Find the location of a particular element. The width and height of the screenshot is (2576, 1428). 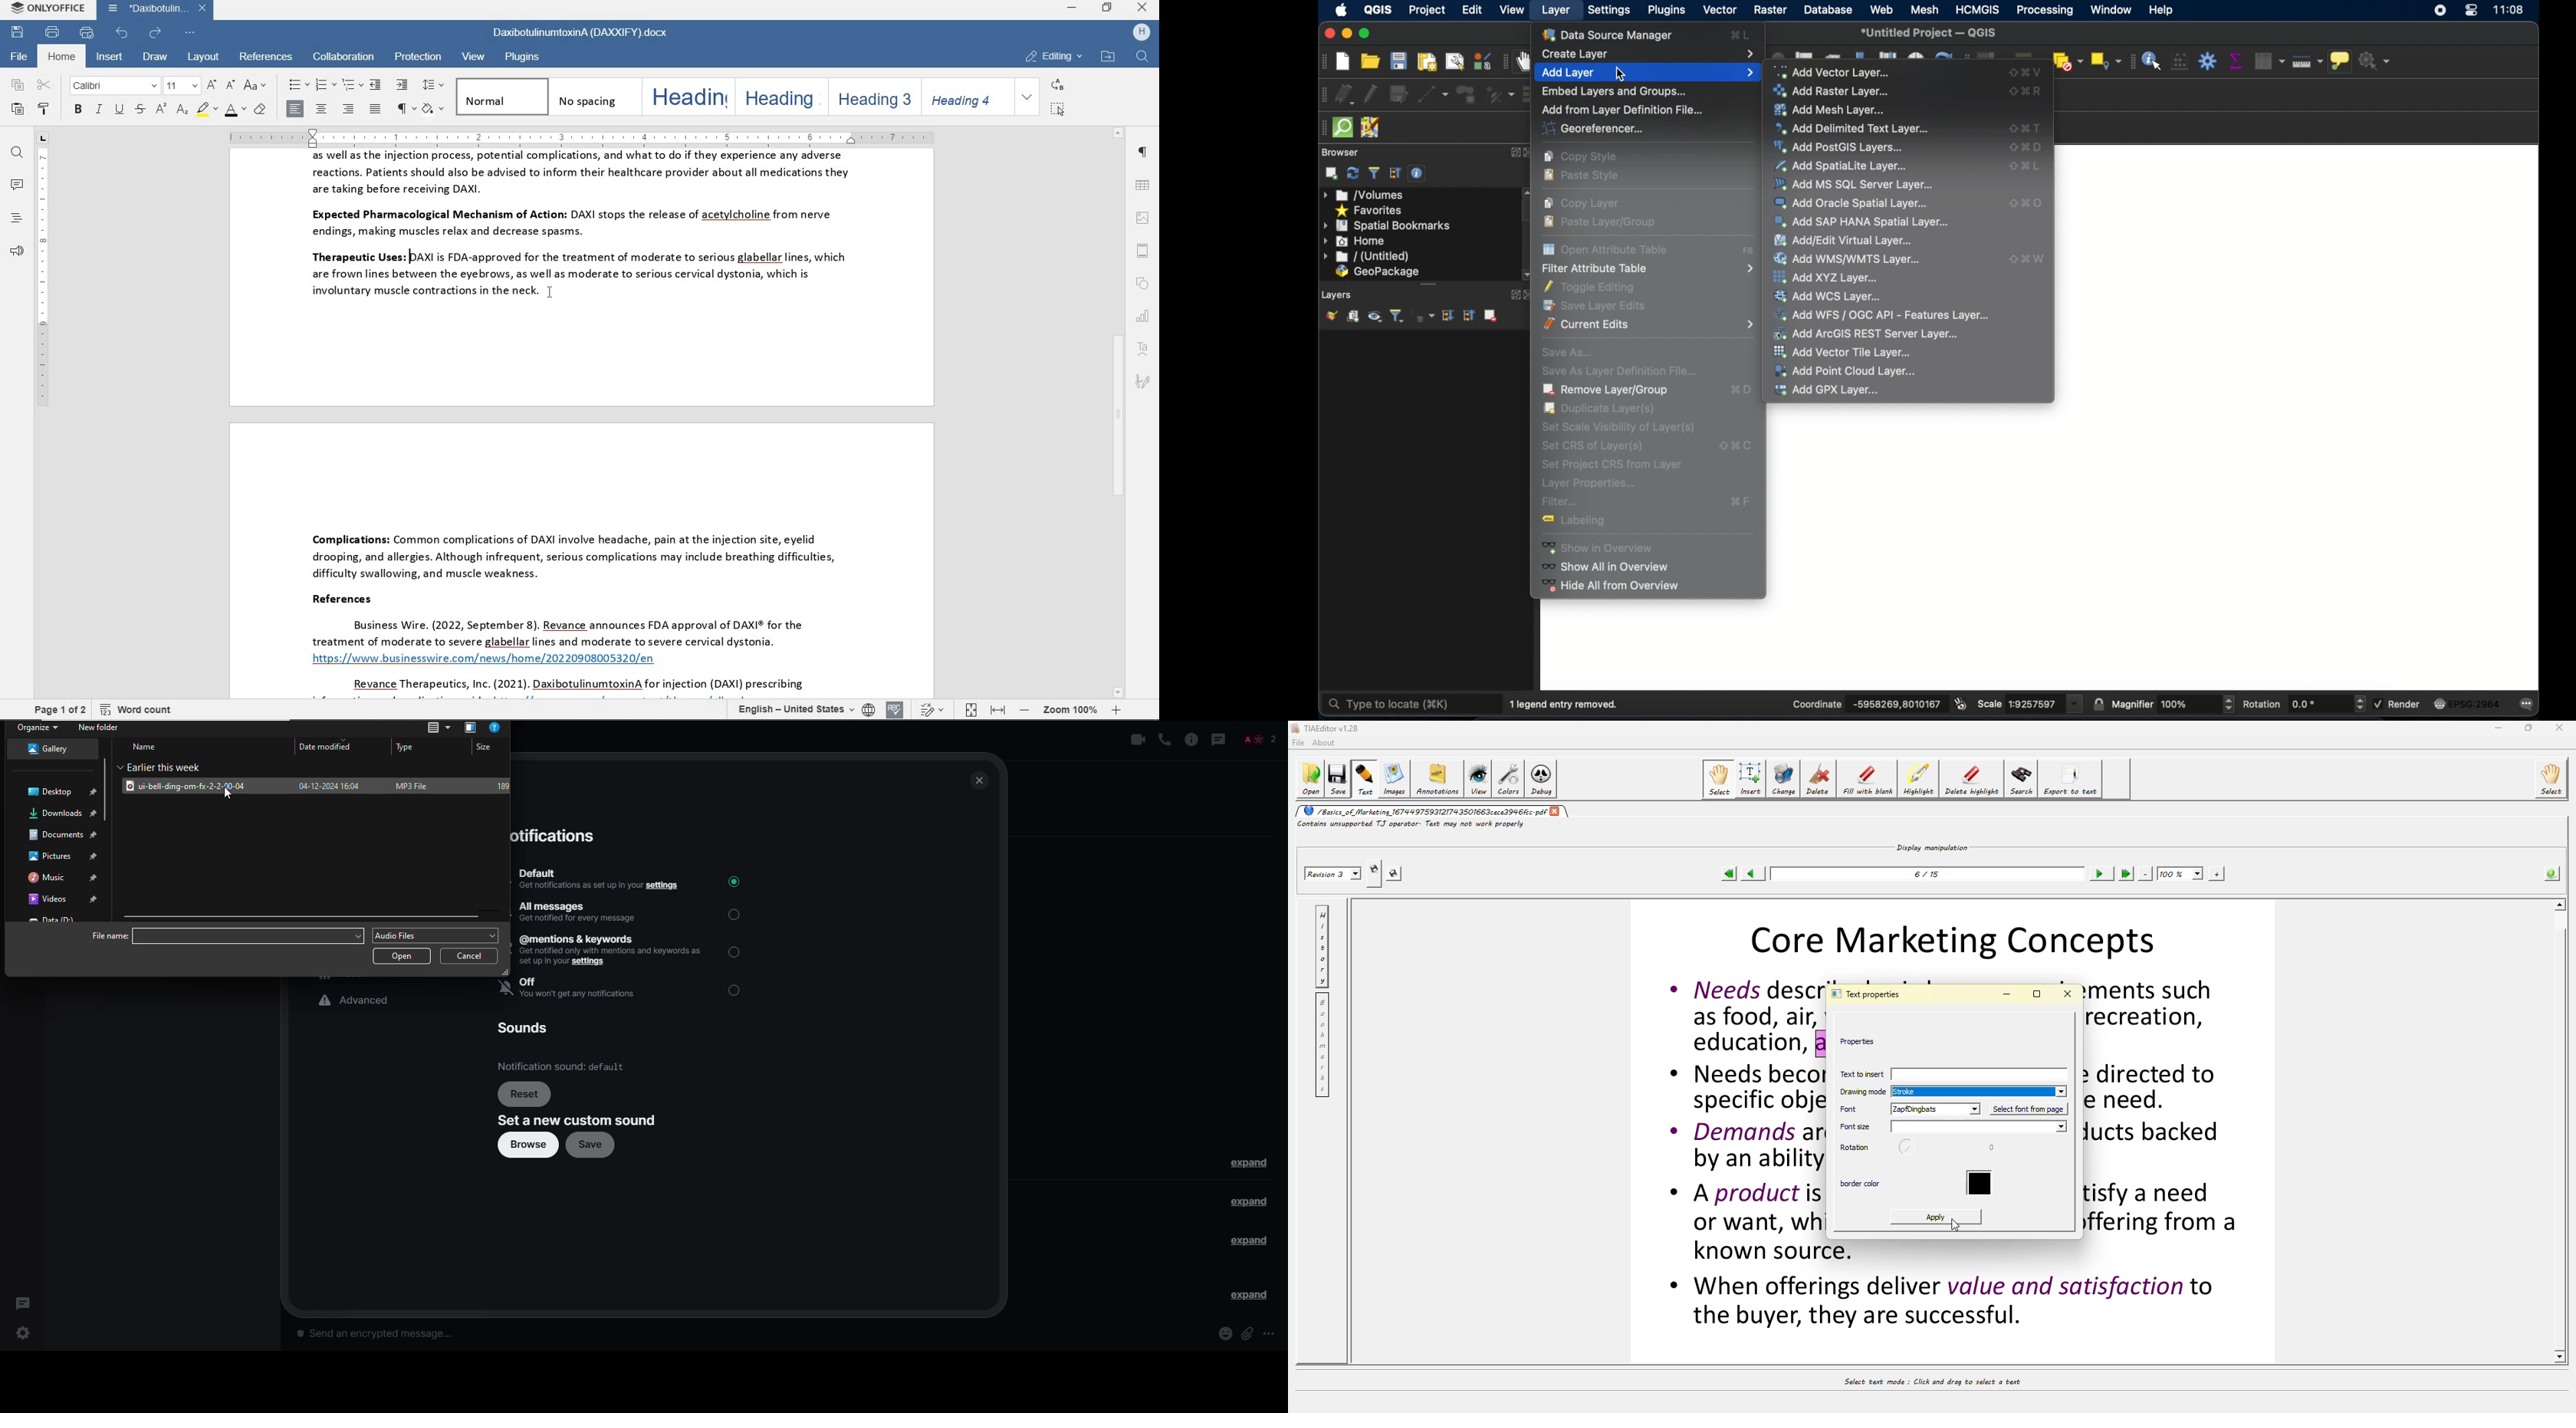

protection is located at coordinates (418, 56).